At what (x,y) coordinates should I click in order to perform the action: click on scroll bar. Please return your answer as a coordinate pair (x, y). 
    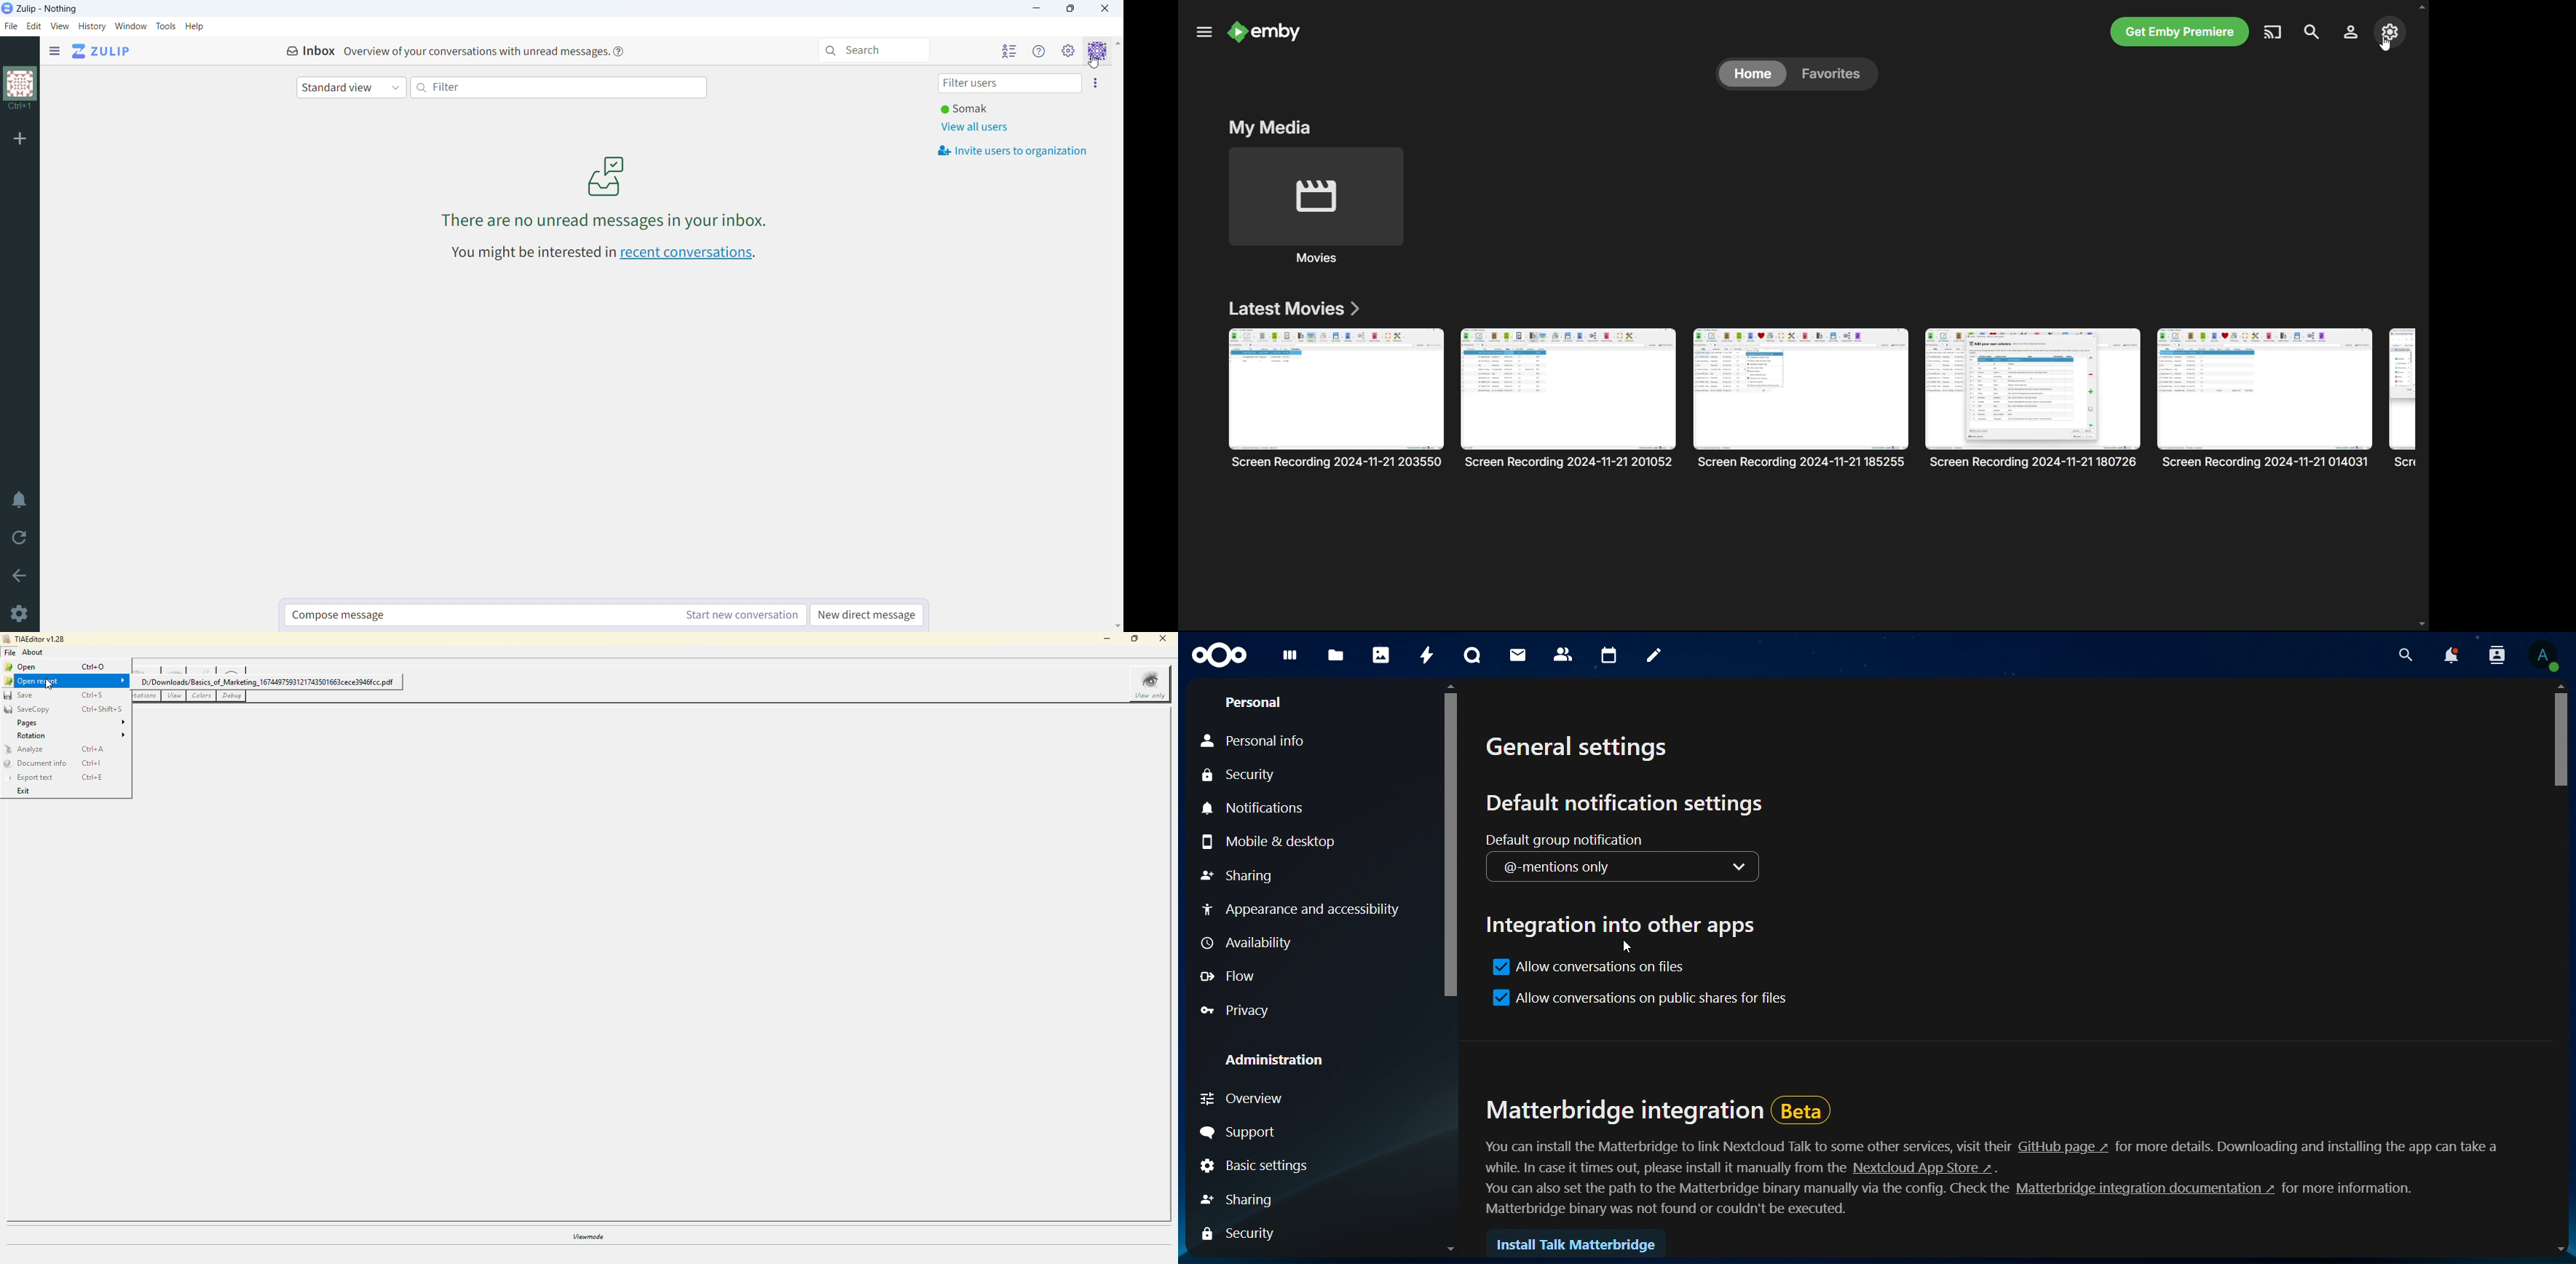
    Looking at the image, I should click on (2563, 969).